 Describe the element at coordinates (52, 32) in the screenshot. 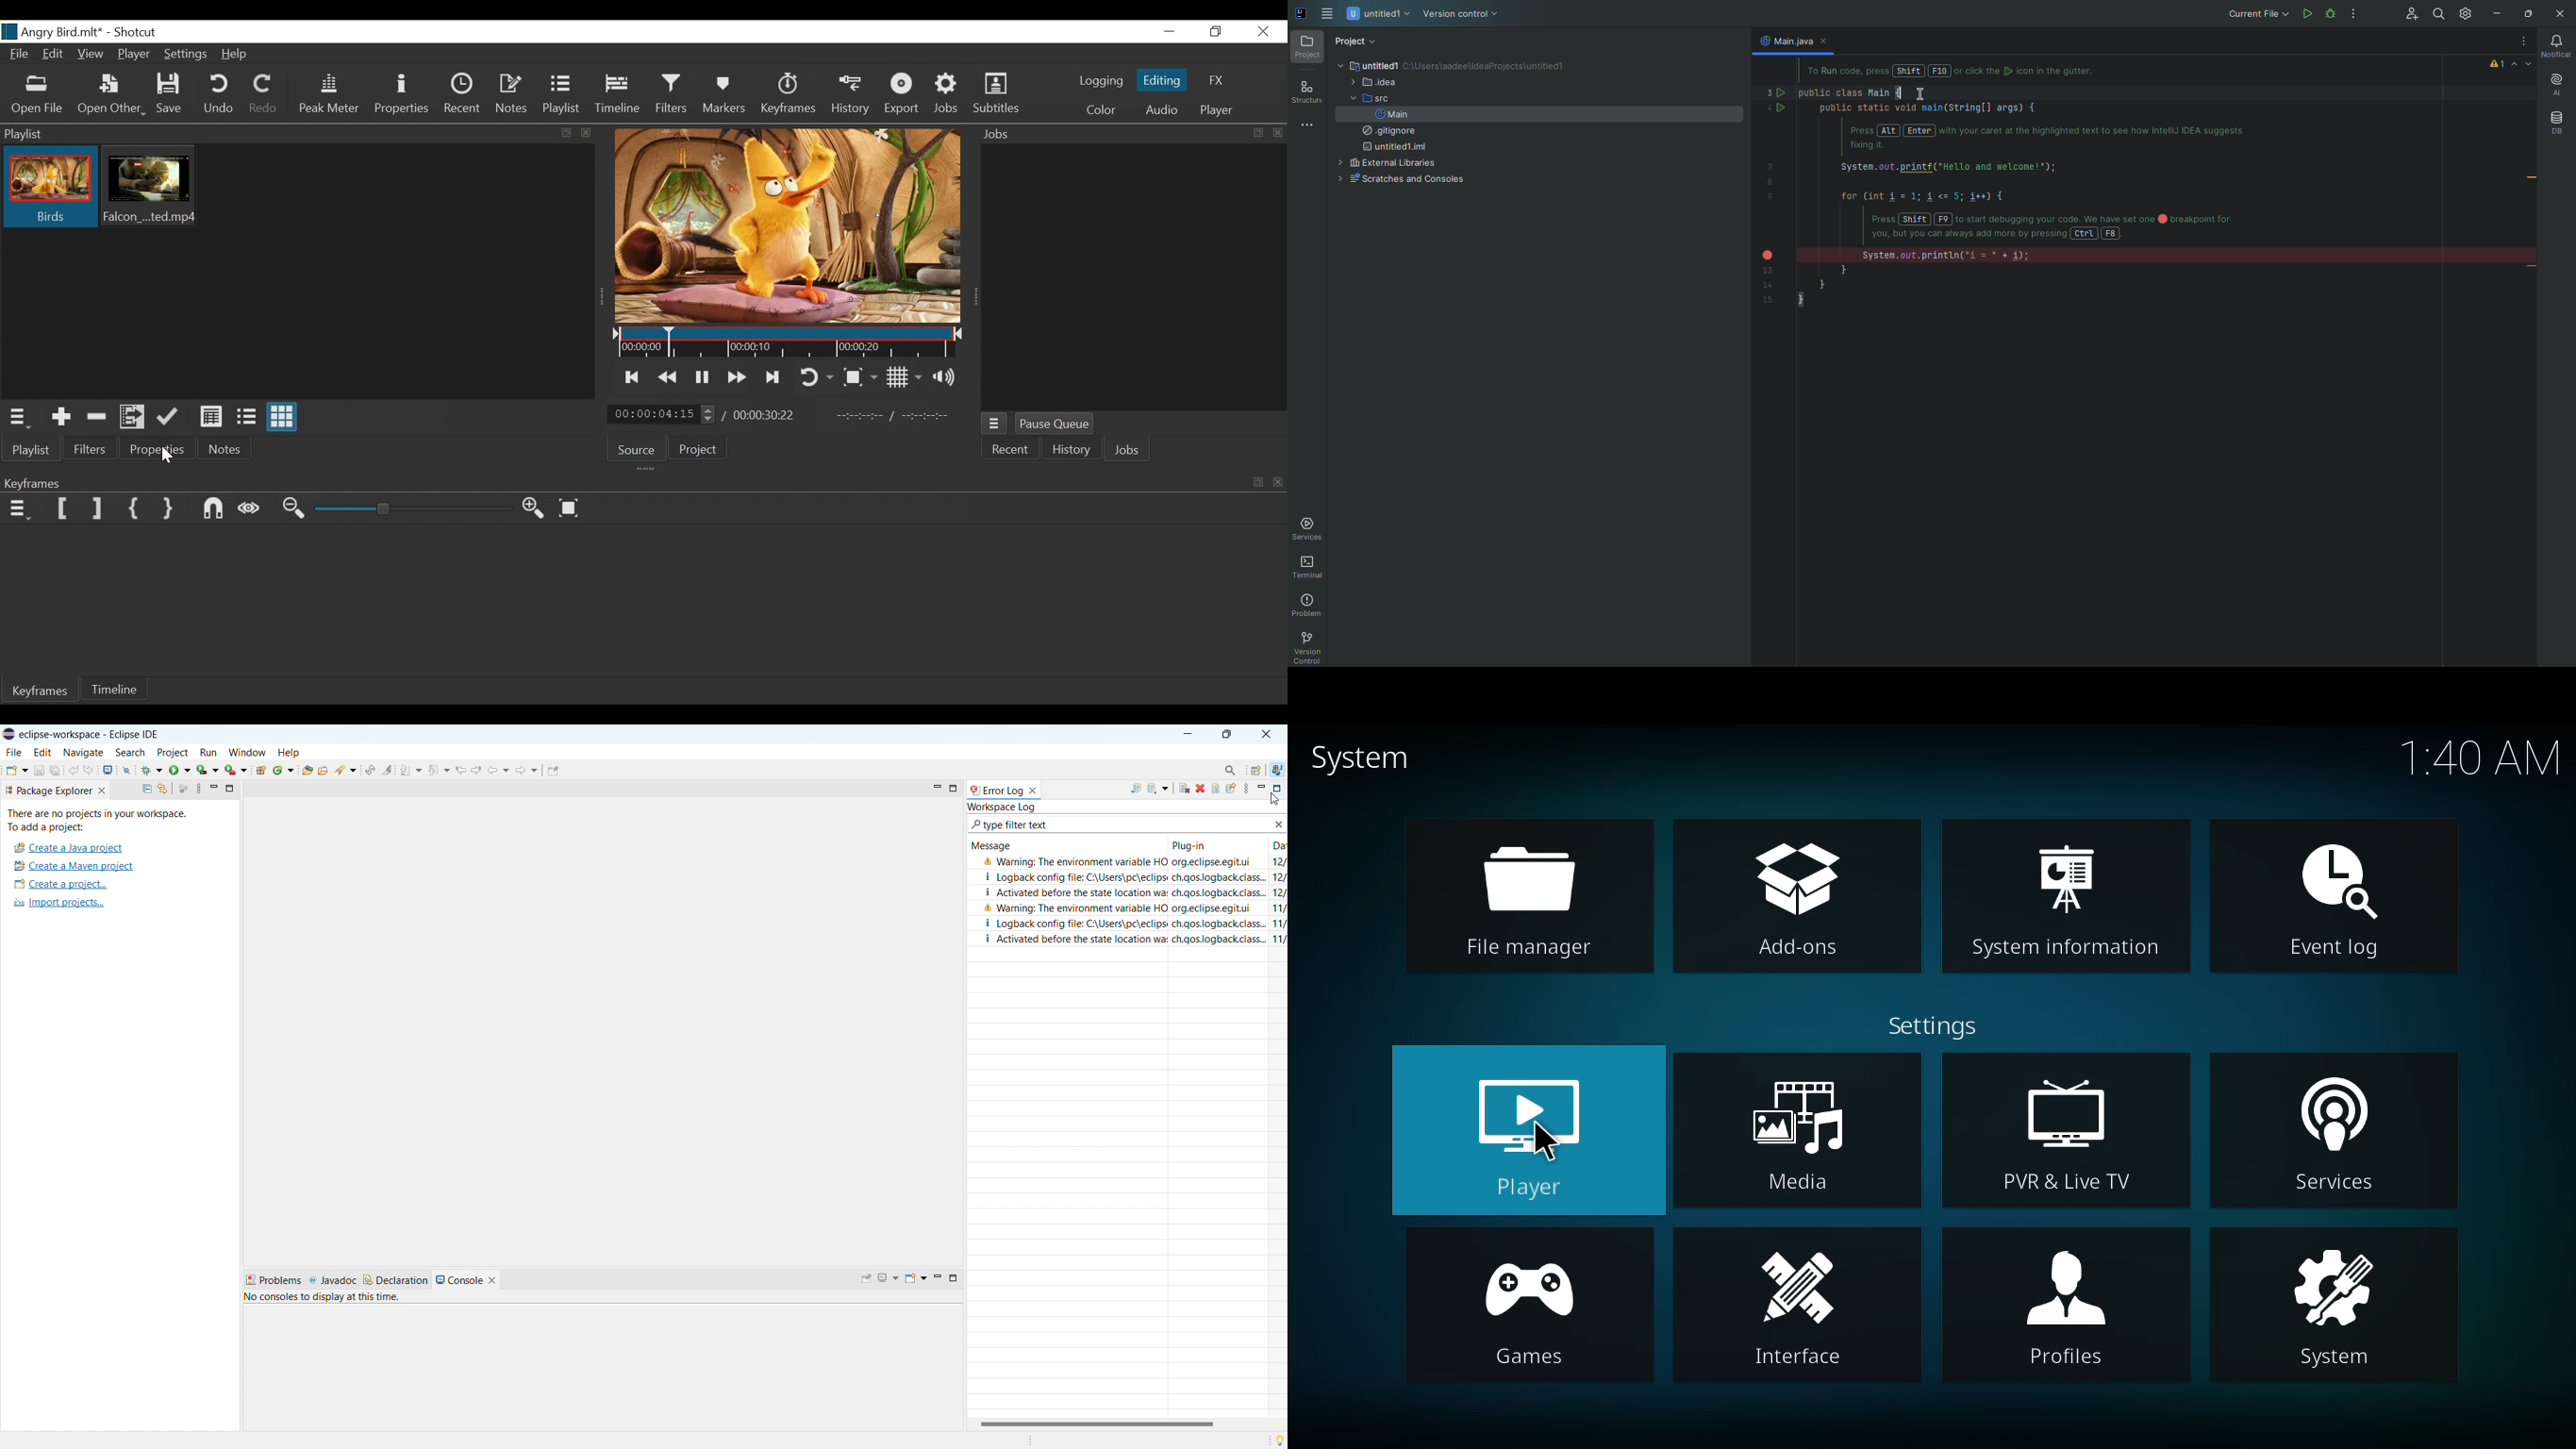

I see `File name` at that location.